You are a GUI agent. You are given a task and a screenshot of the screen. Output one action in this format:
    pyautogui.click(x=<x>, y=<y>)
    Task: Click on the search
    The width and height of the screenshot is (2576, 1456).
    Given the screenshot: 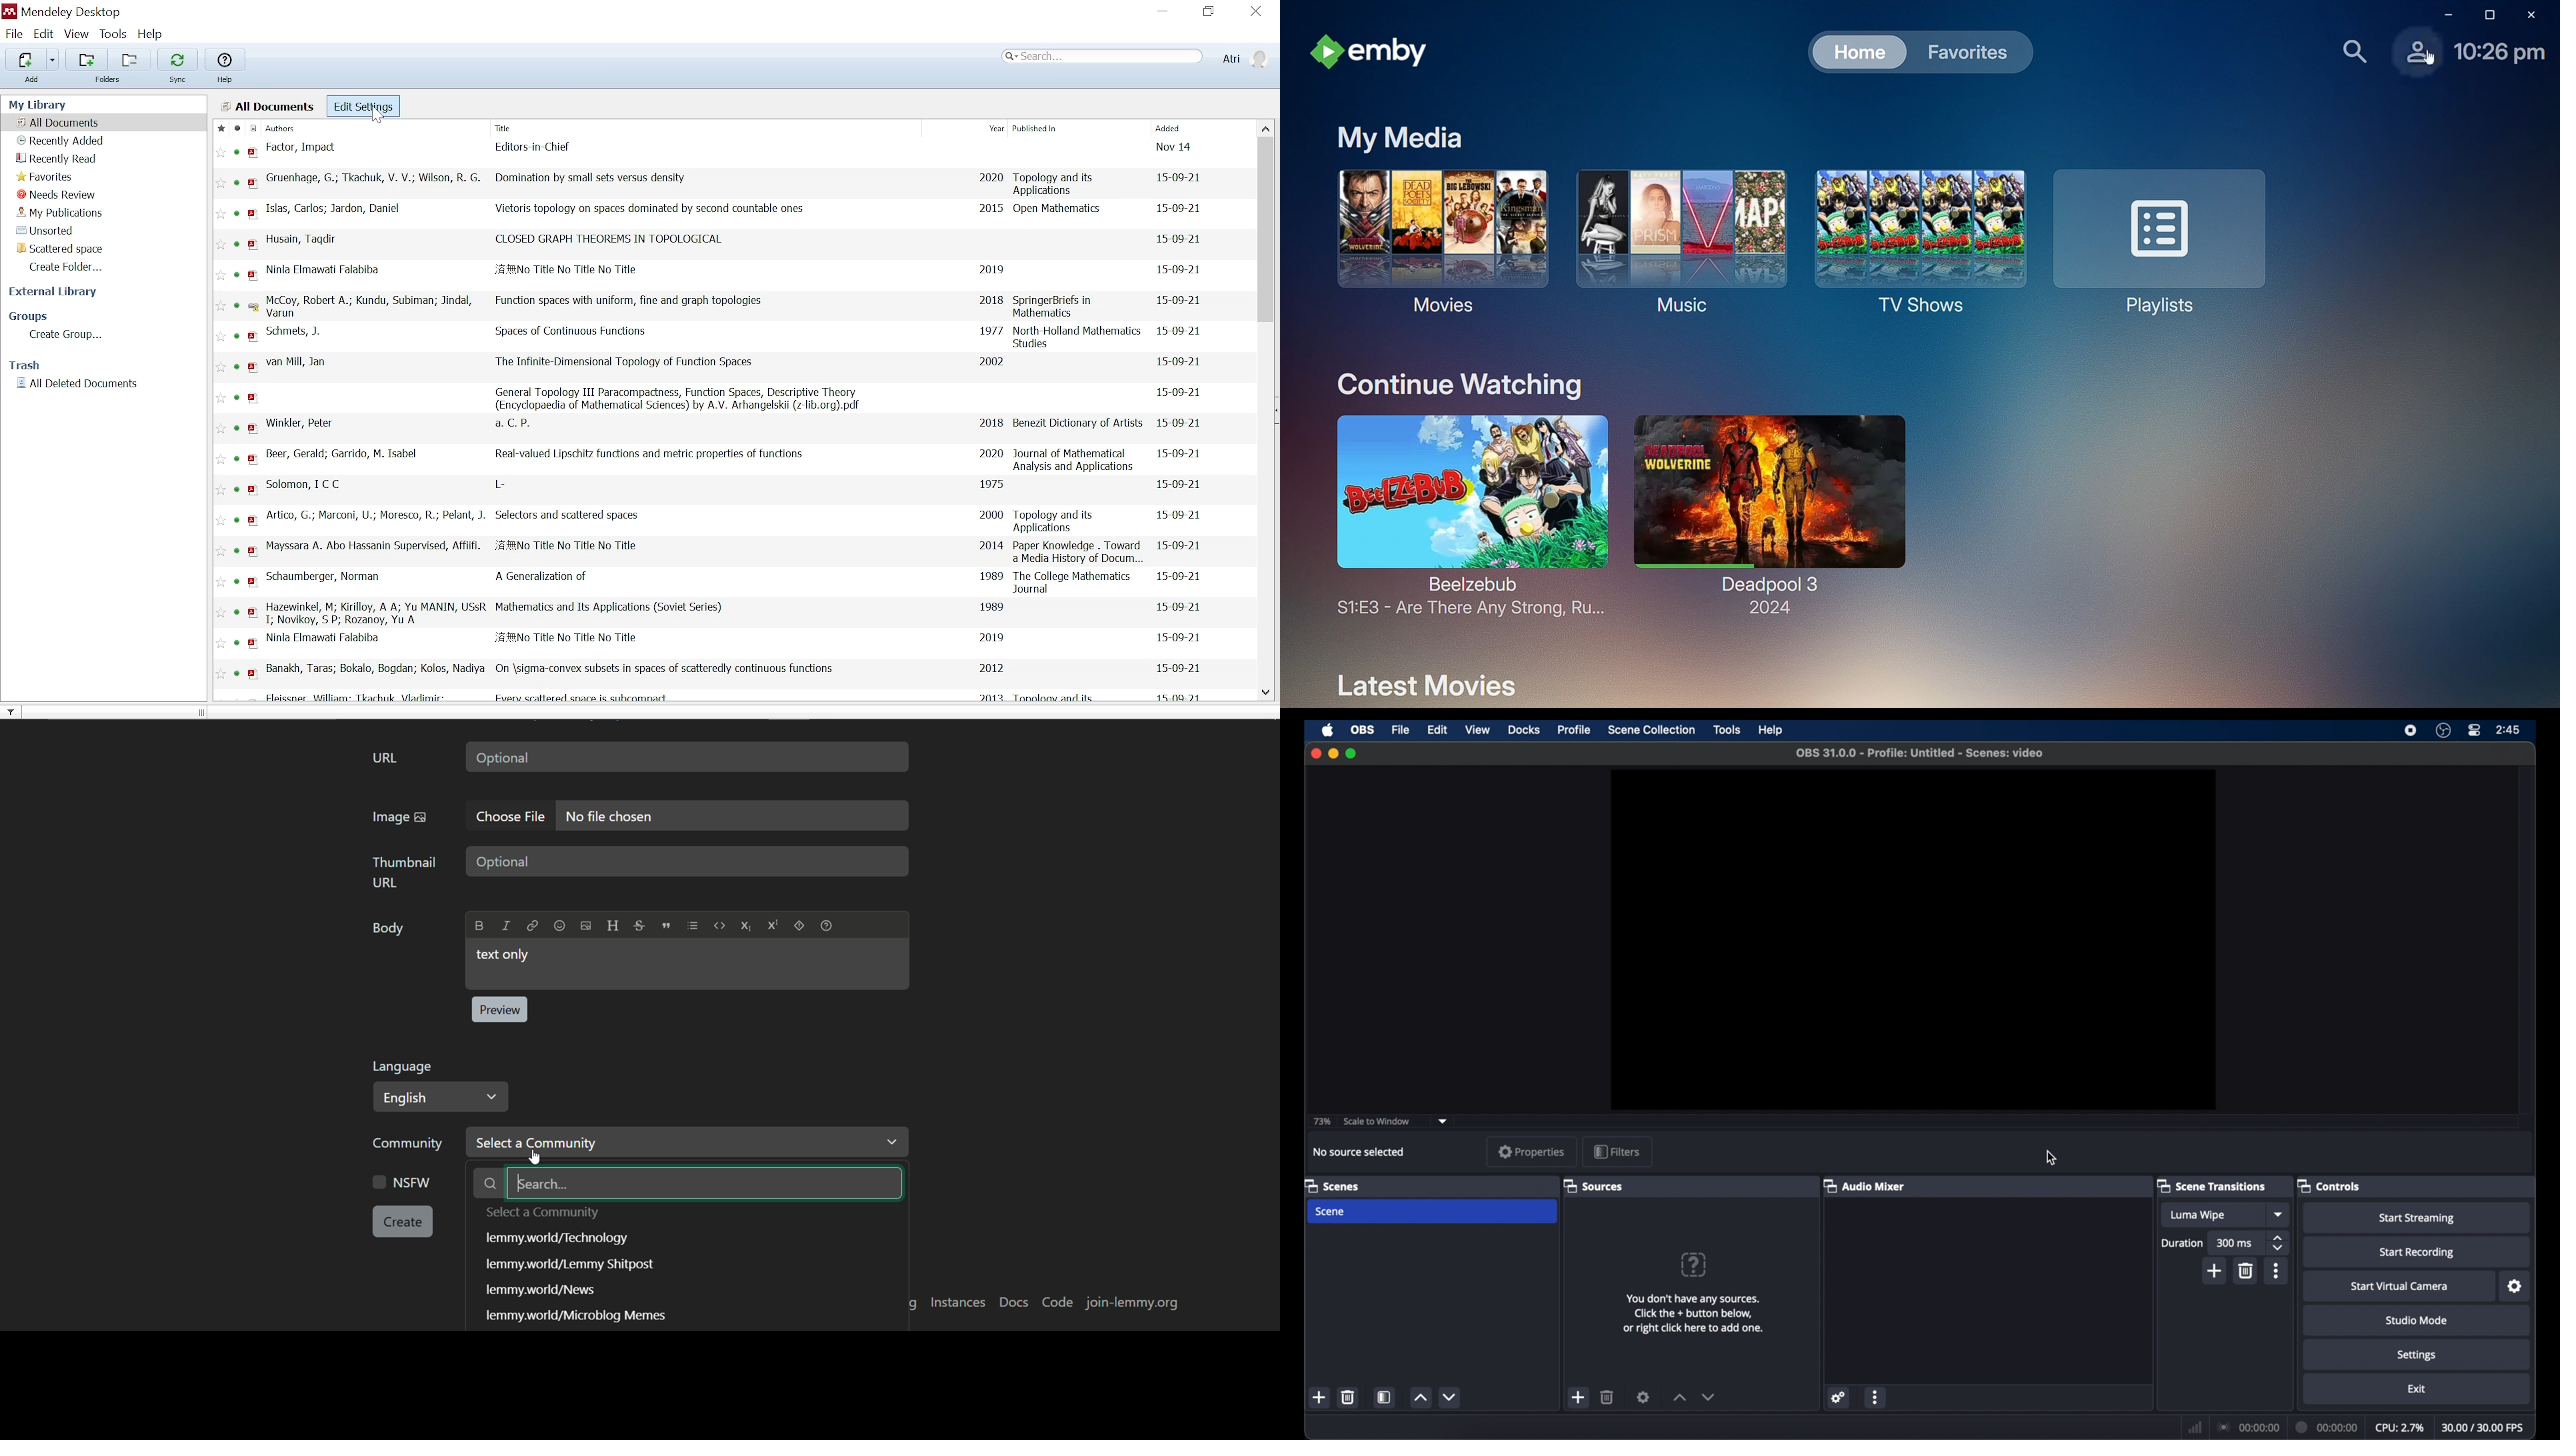 What is the action you would take?
    pyautogui.click(x=692, y=1183)
    